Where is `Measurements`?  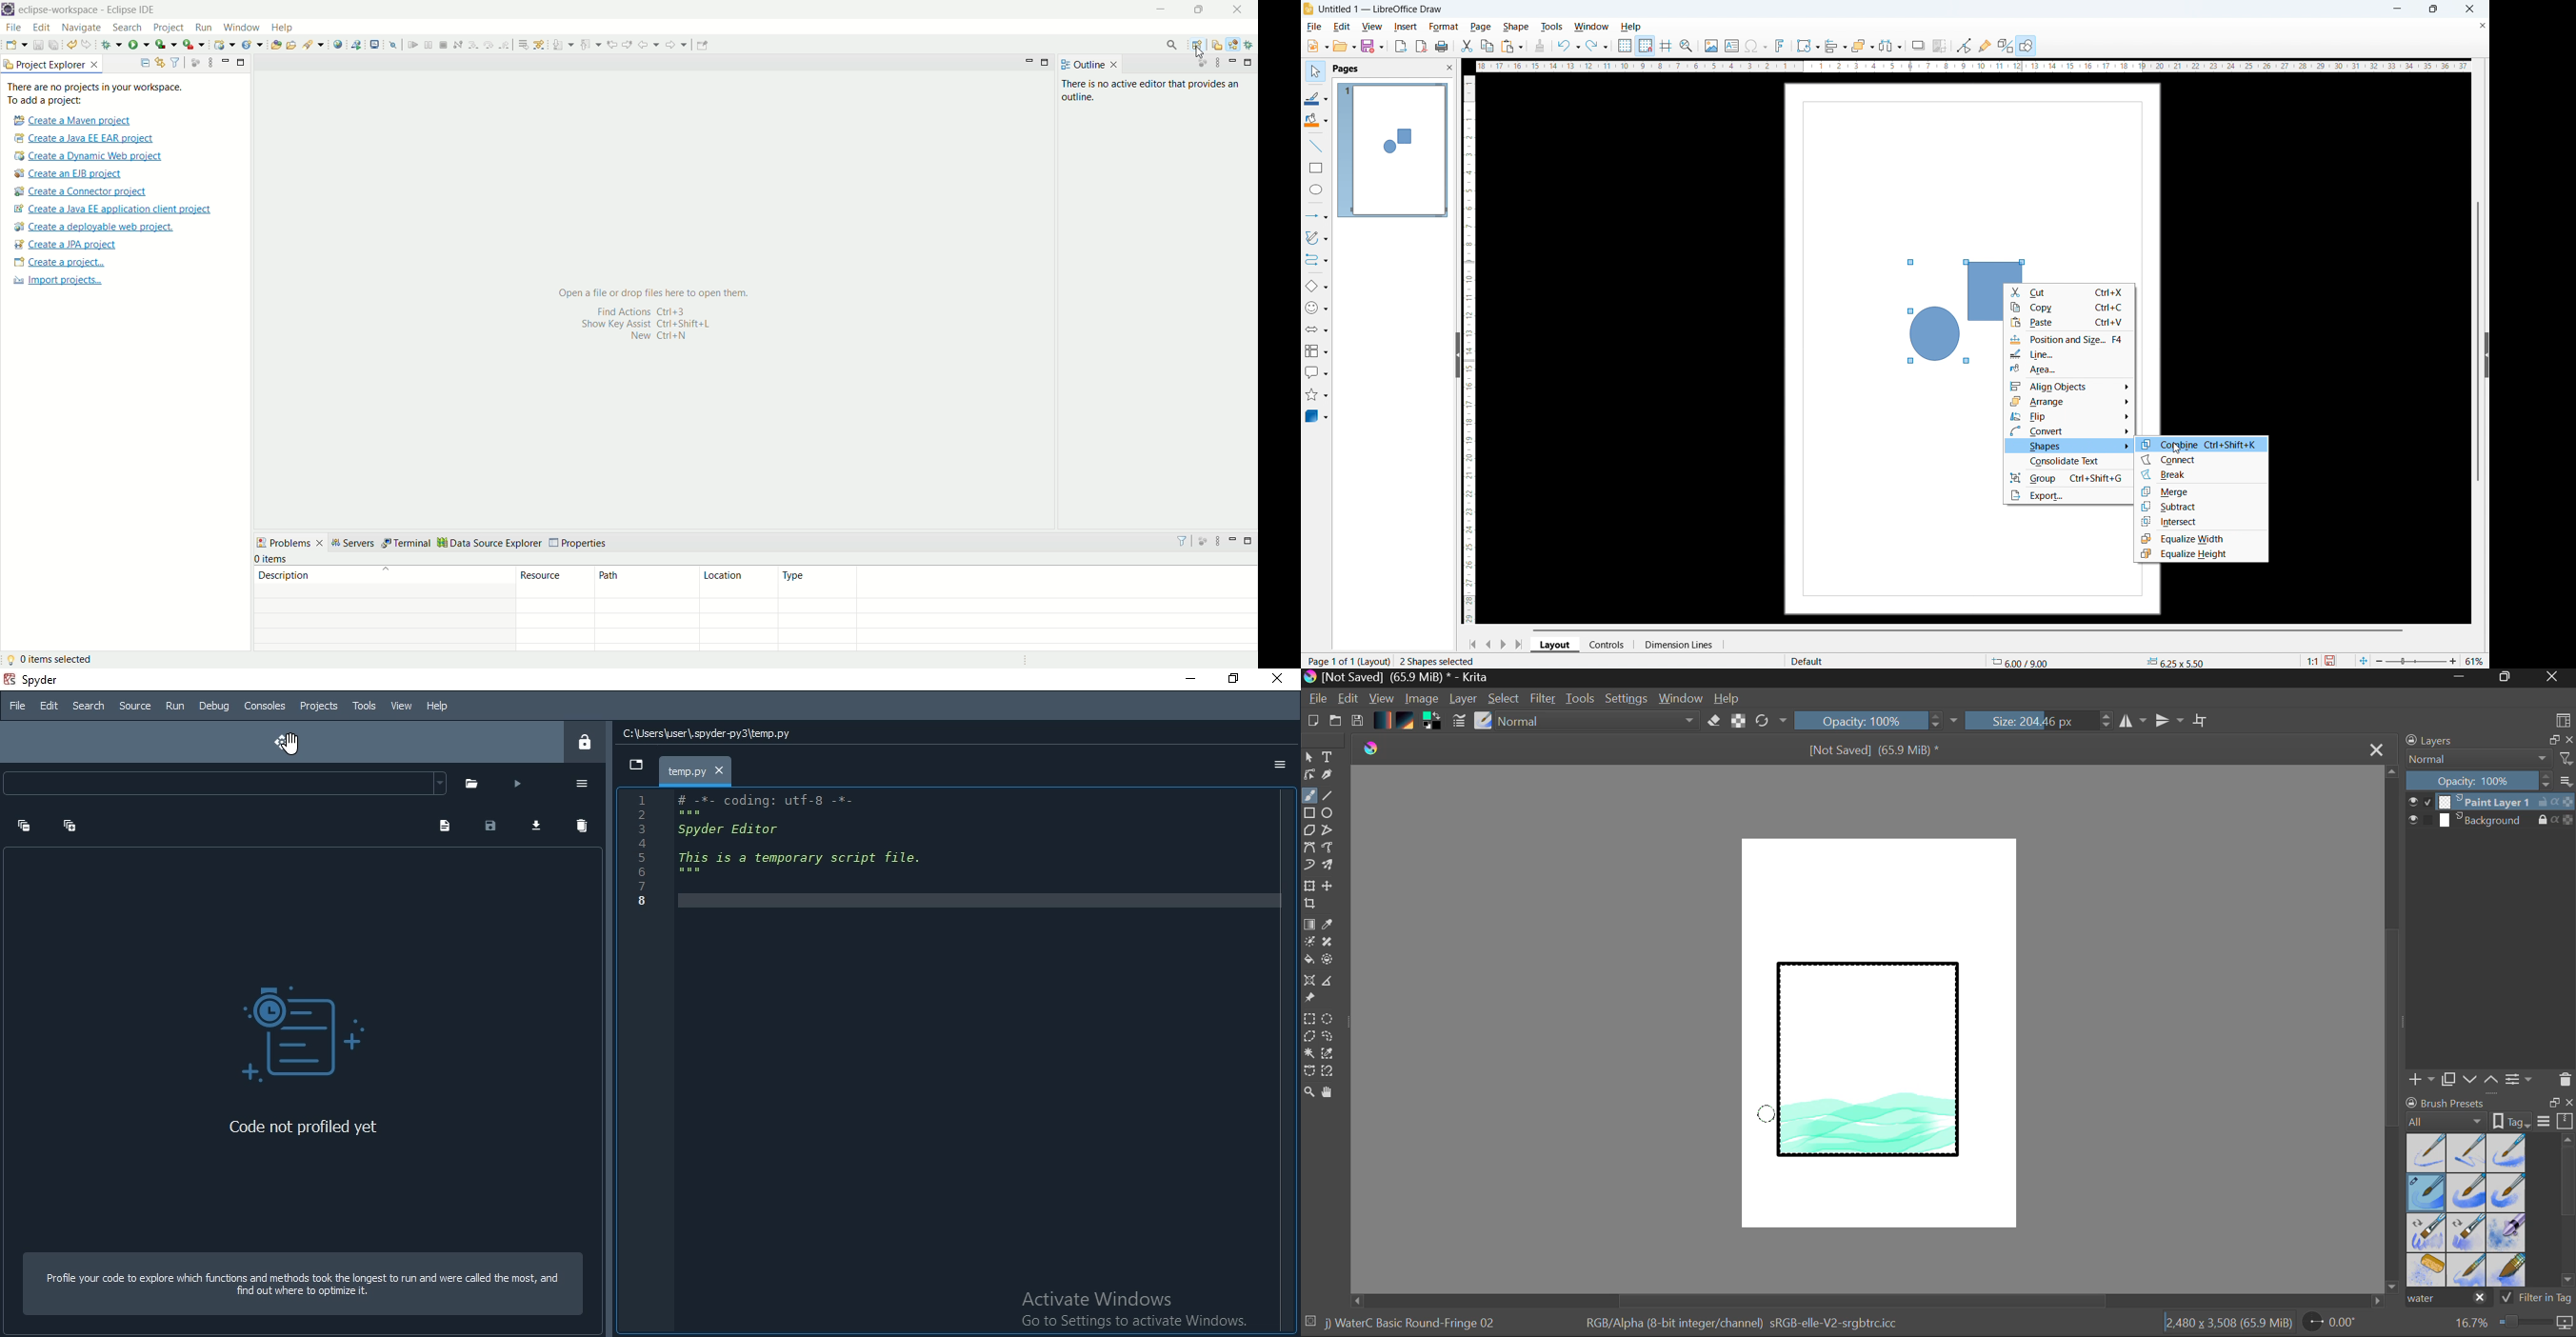
Measurements is located at coordinates (1329, 983).